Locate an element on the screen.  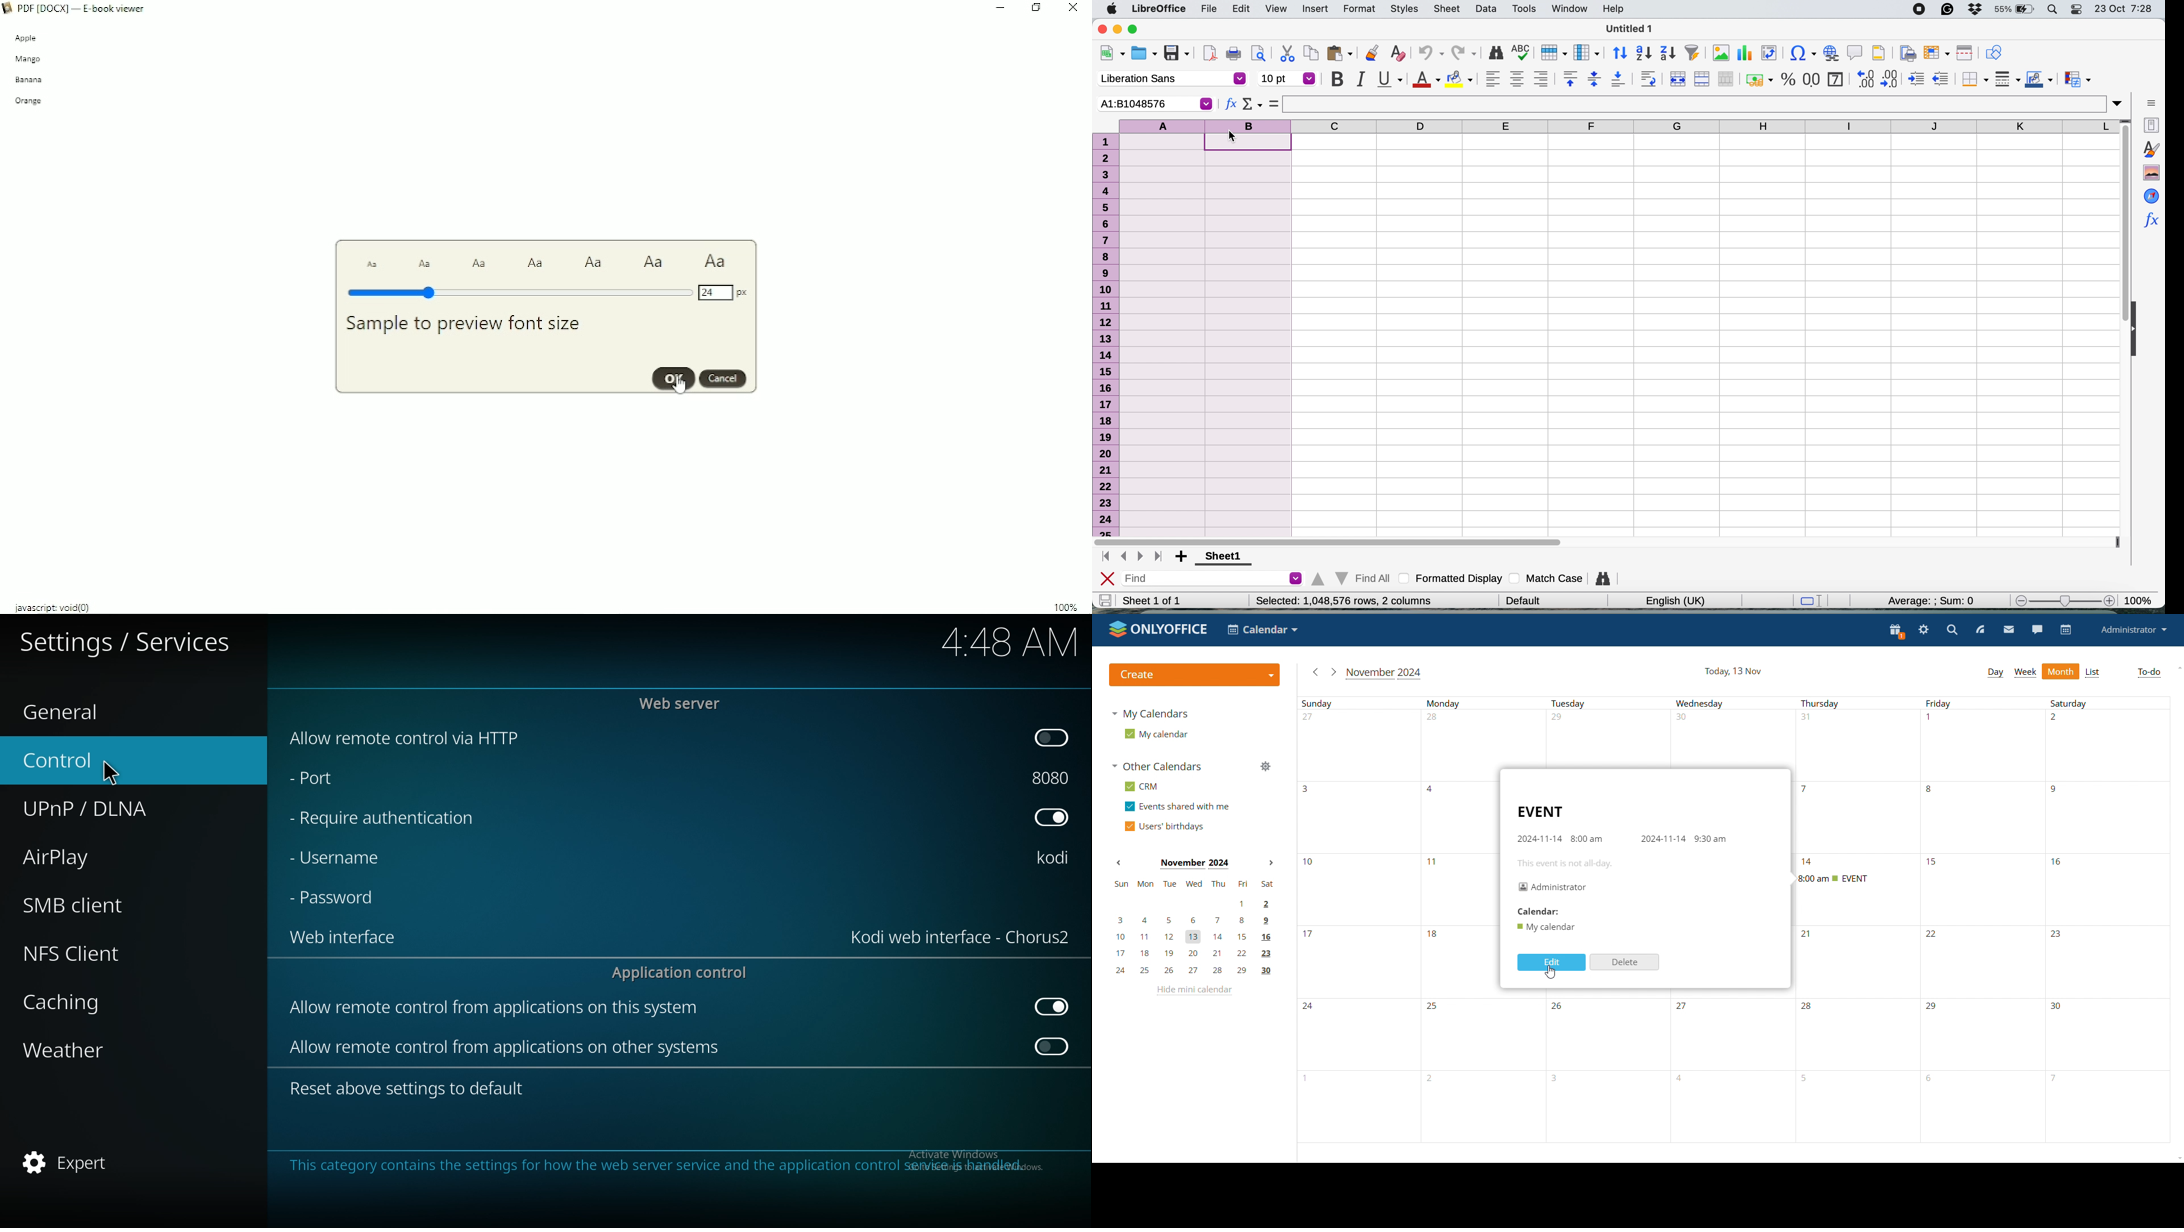
grammarly is located at coordinates (1947, 10).